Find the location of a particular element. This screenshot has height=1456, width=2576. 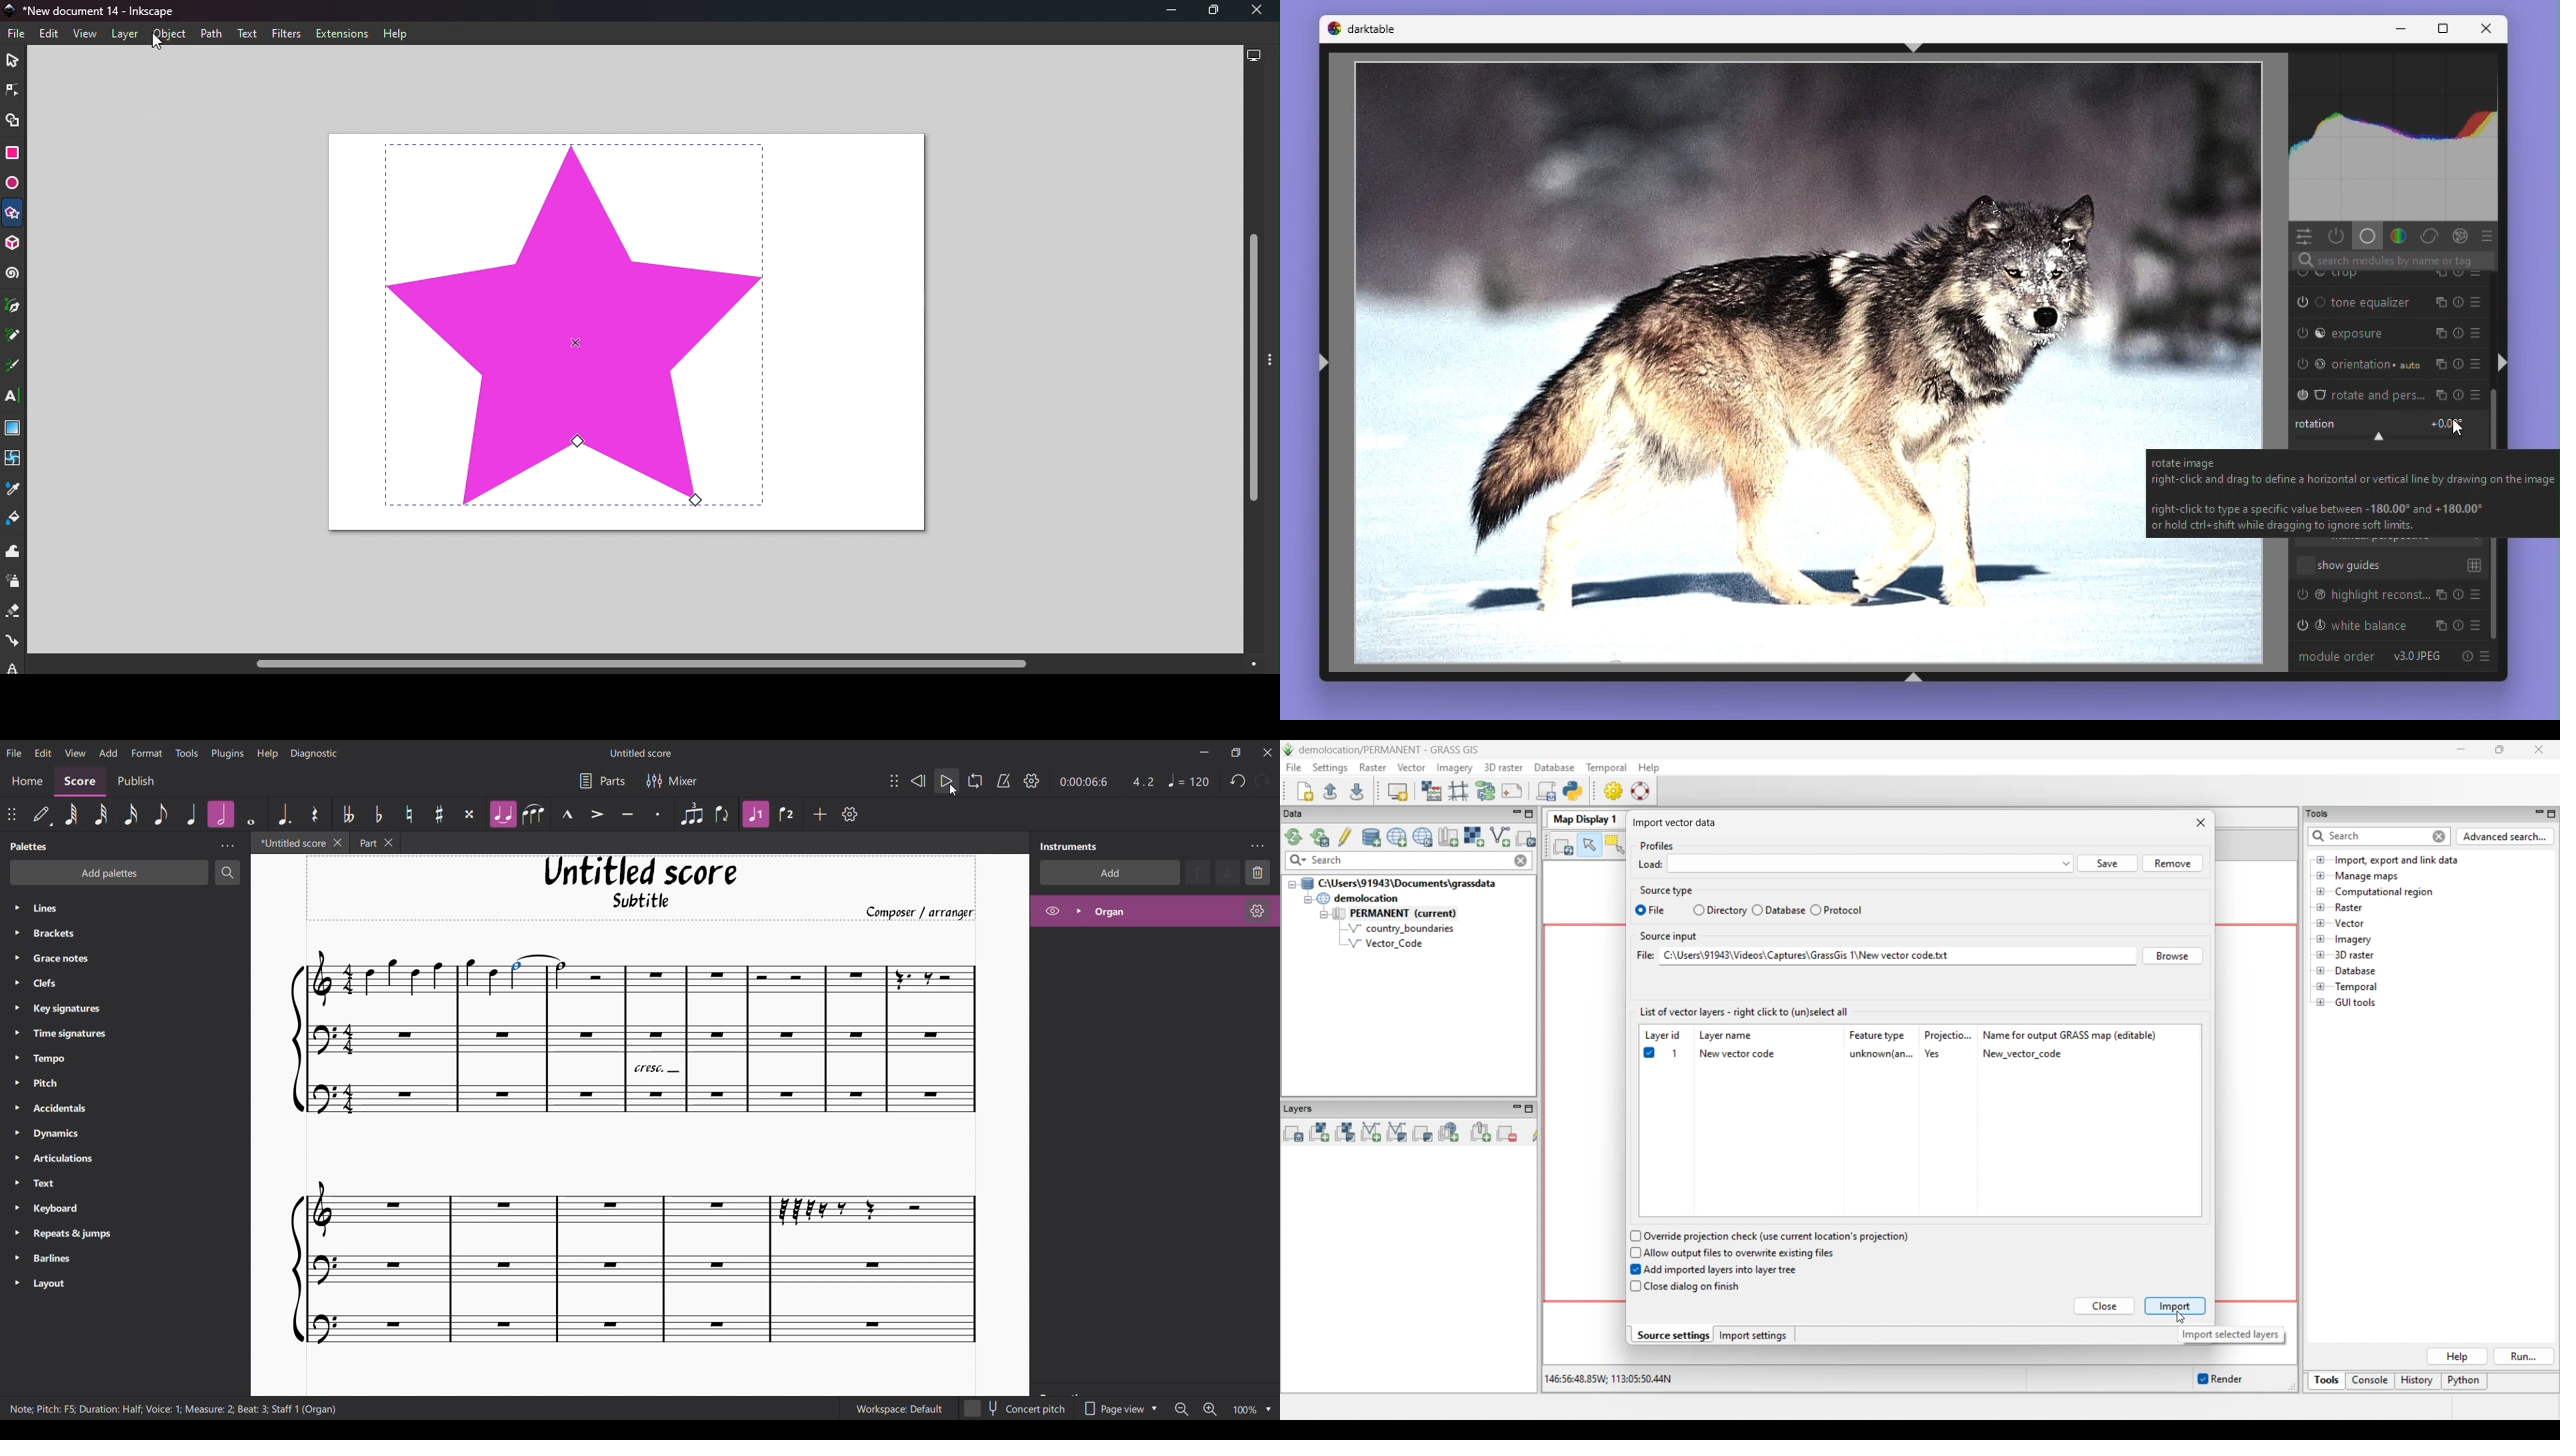

Version 3.0 JPEG is located at coordinates (2418, 656).